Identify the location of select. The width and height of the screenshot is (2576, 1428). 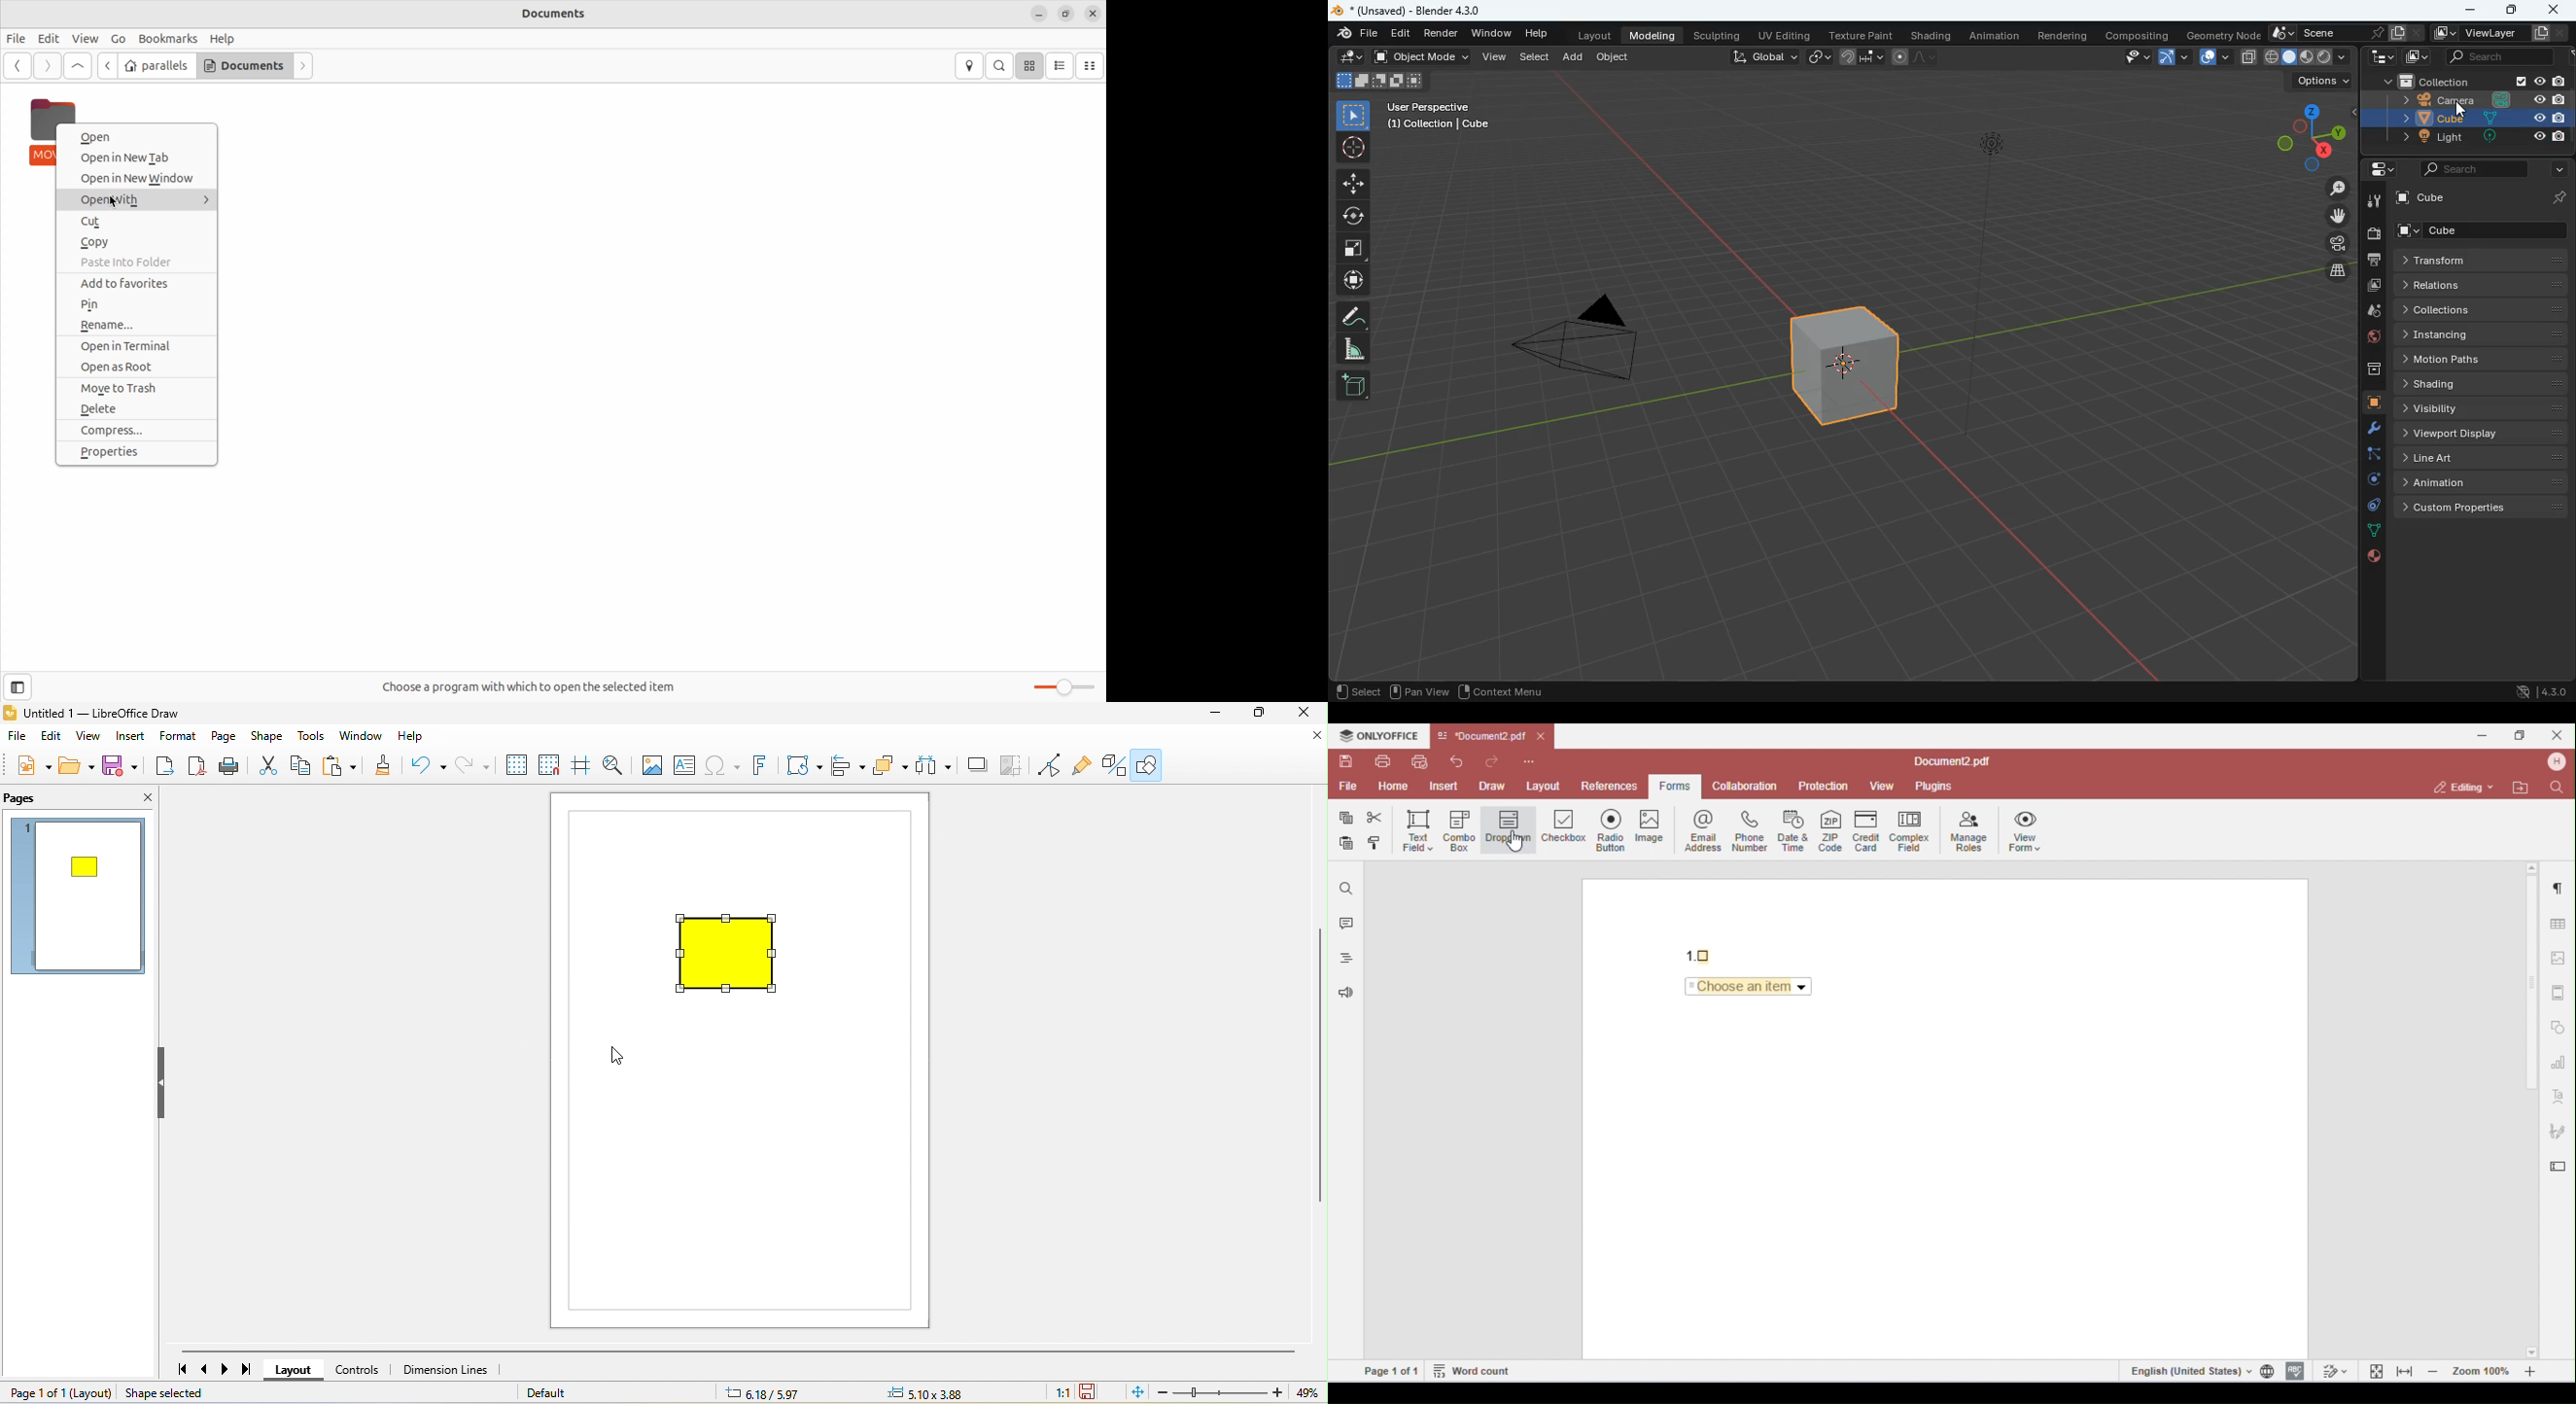
(1357, 689).